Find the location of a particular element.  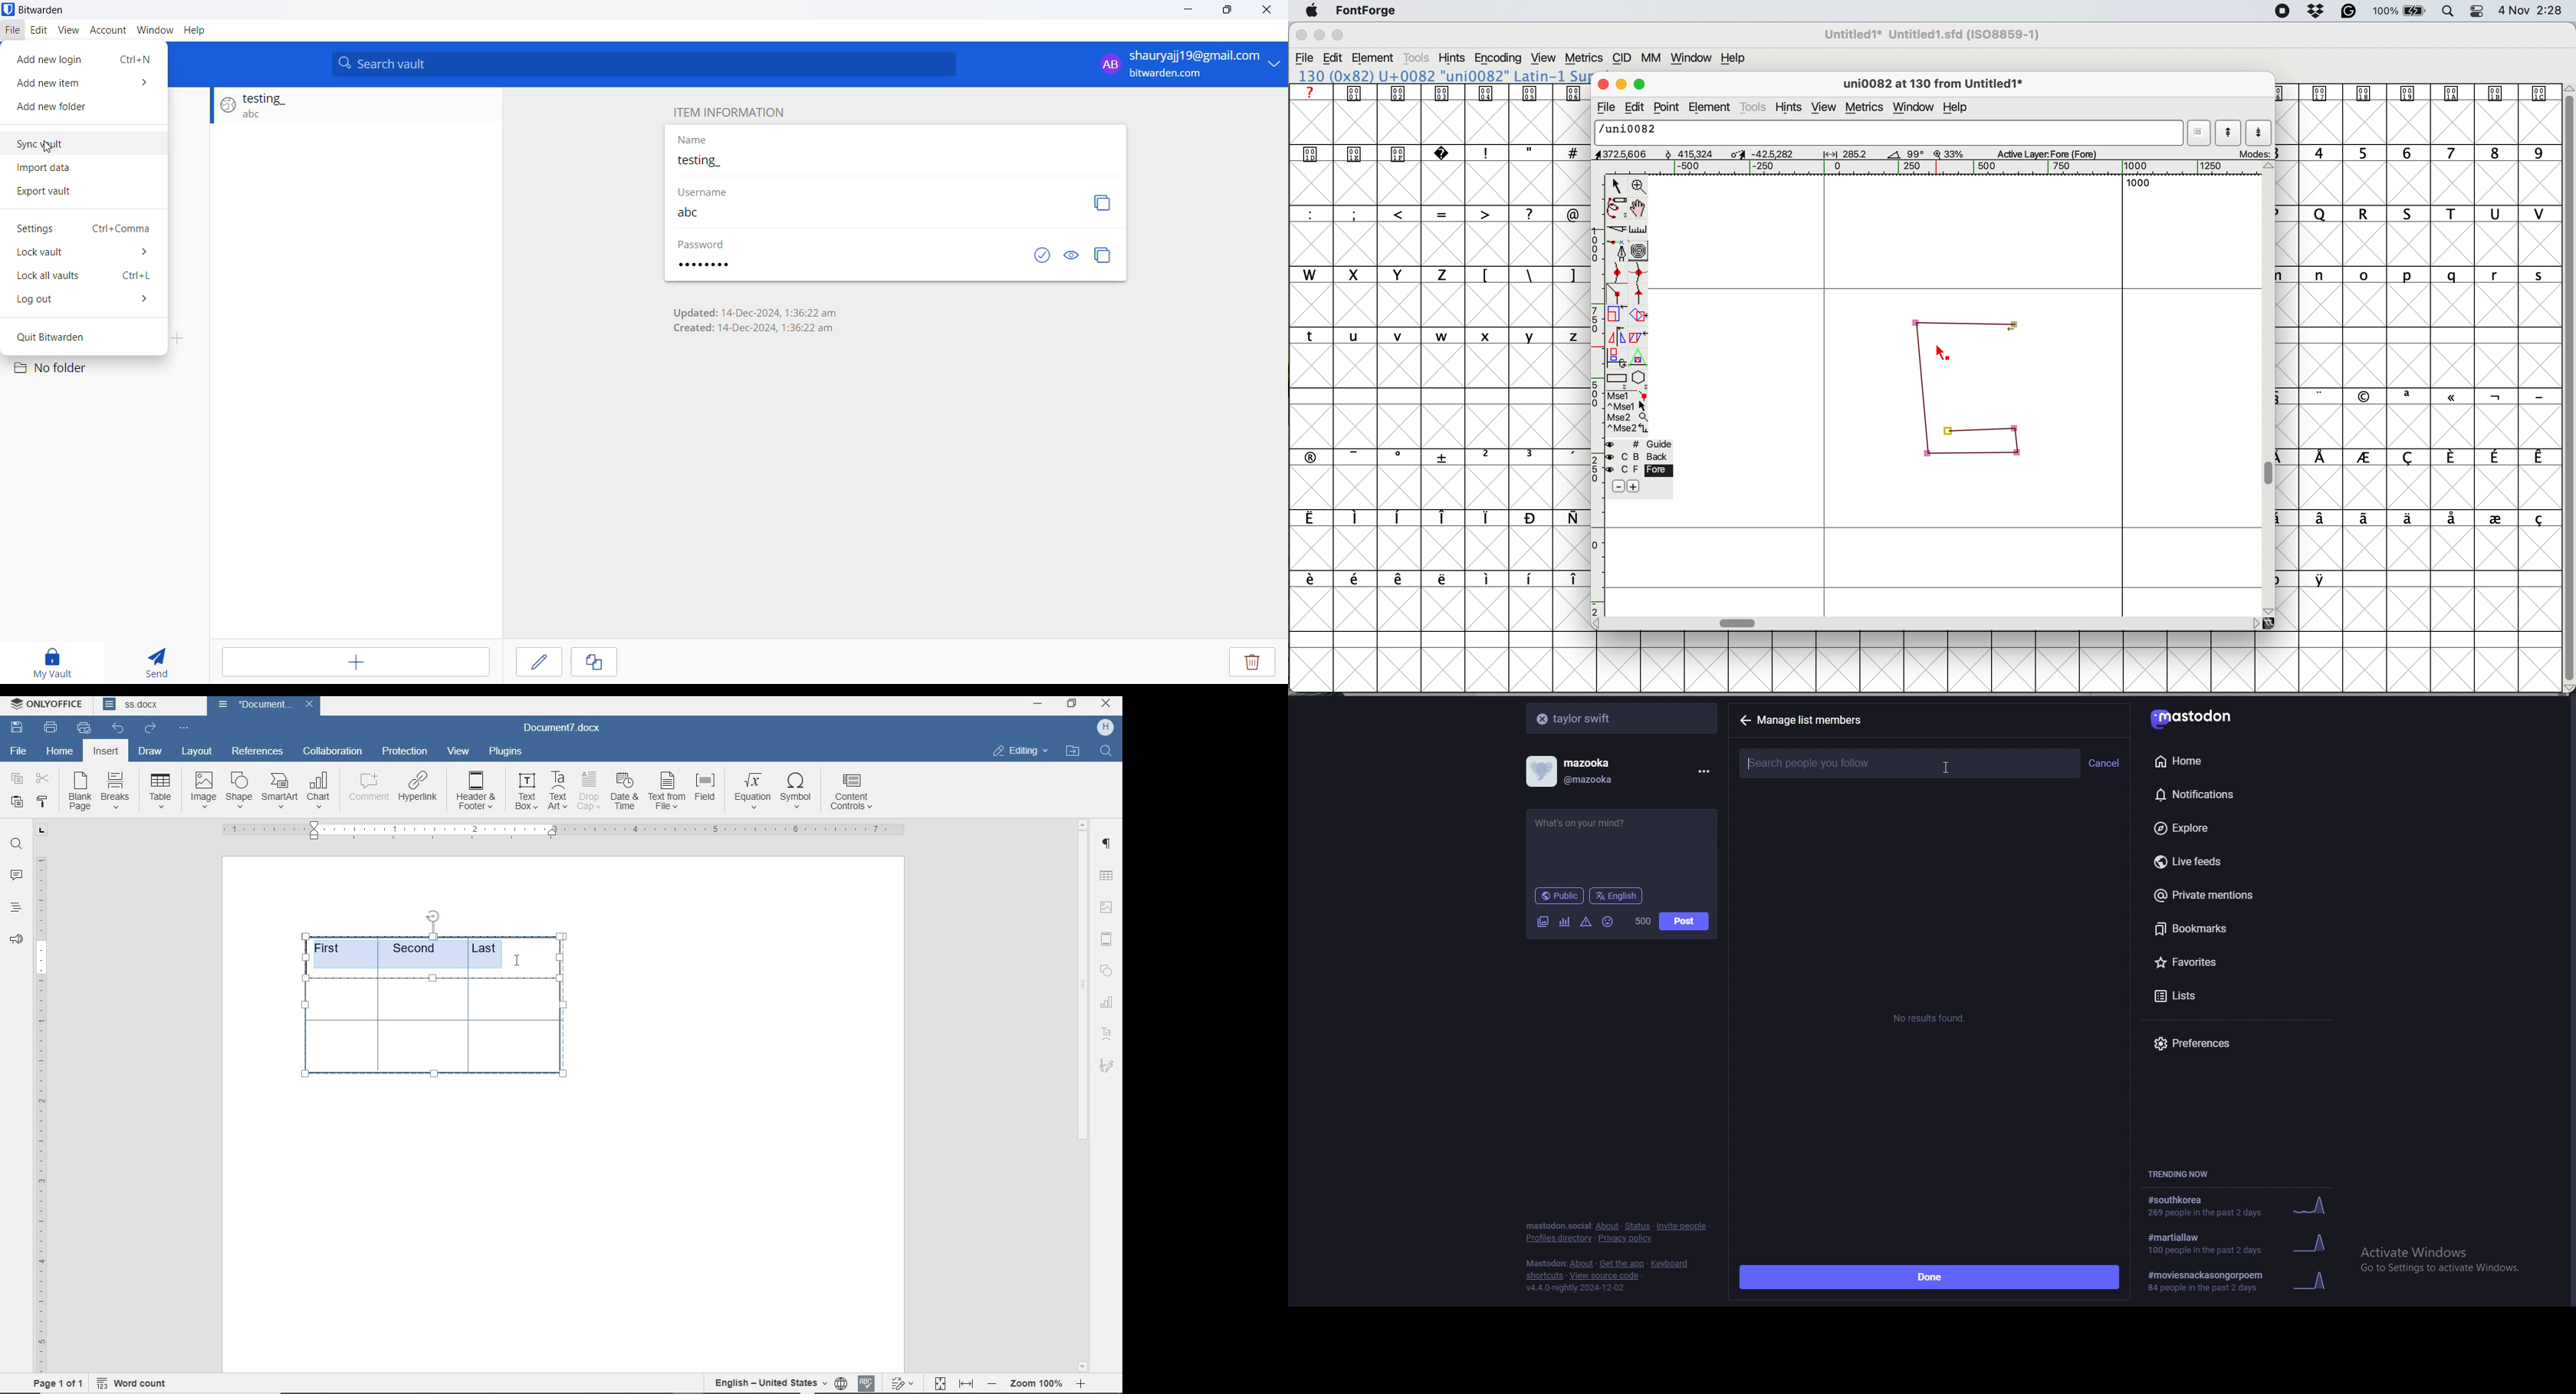

horizontal scale is located at coordinates (1947, 168).